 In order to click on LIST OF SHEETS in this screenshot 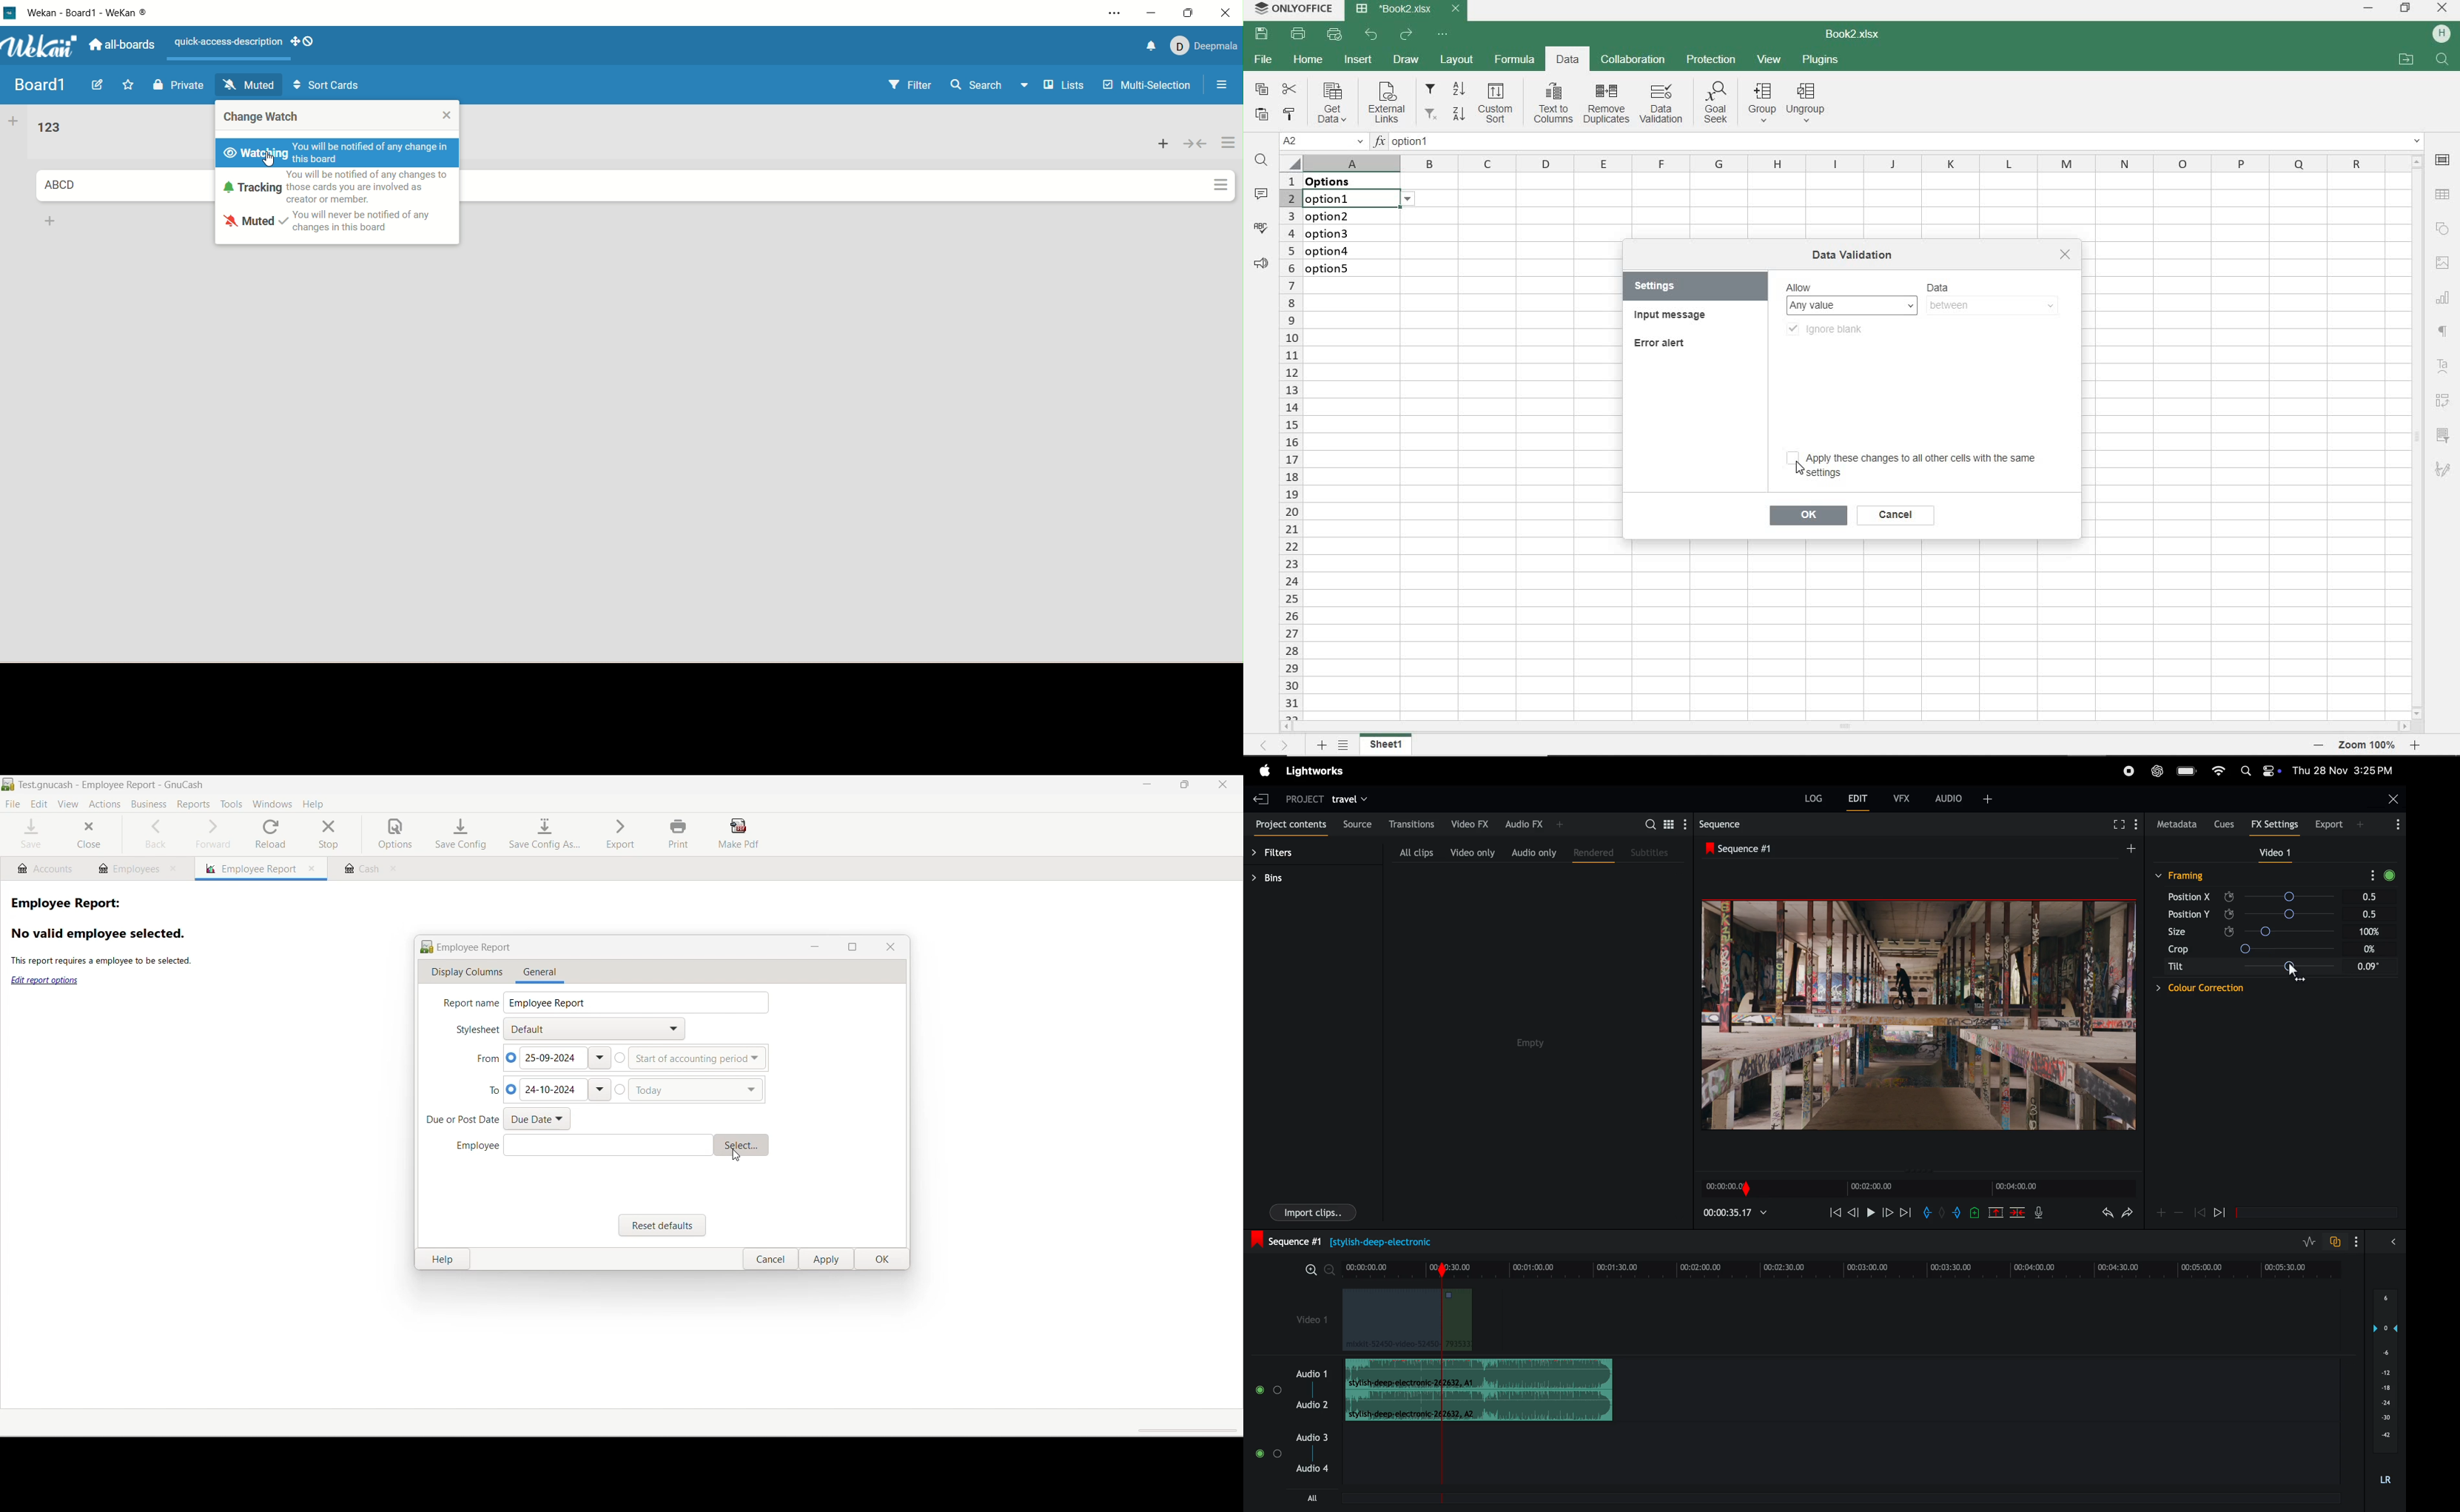, I will do `click(1343, 746)`.